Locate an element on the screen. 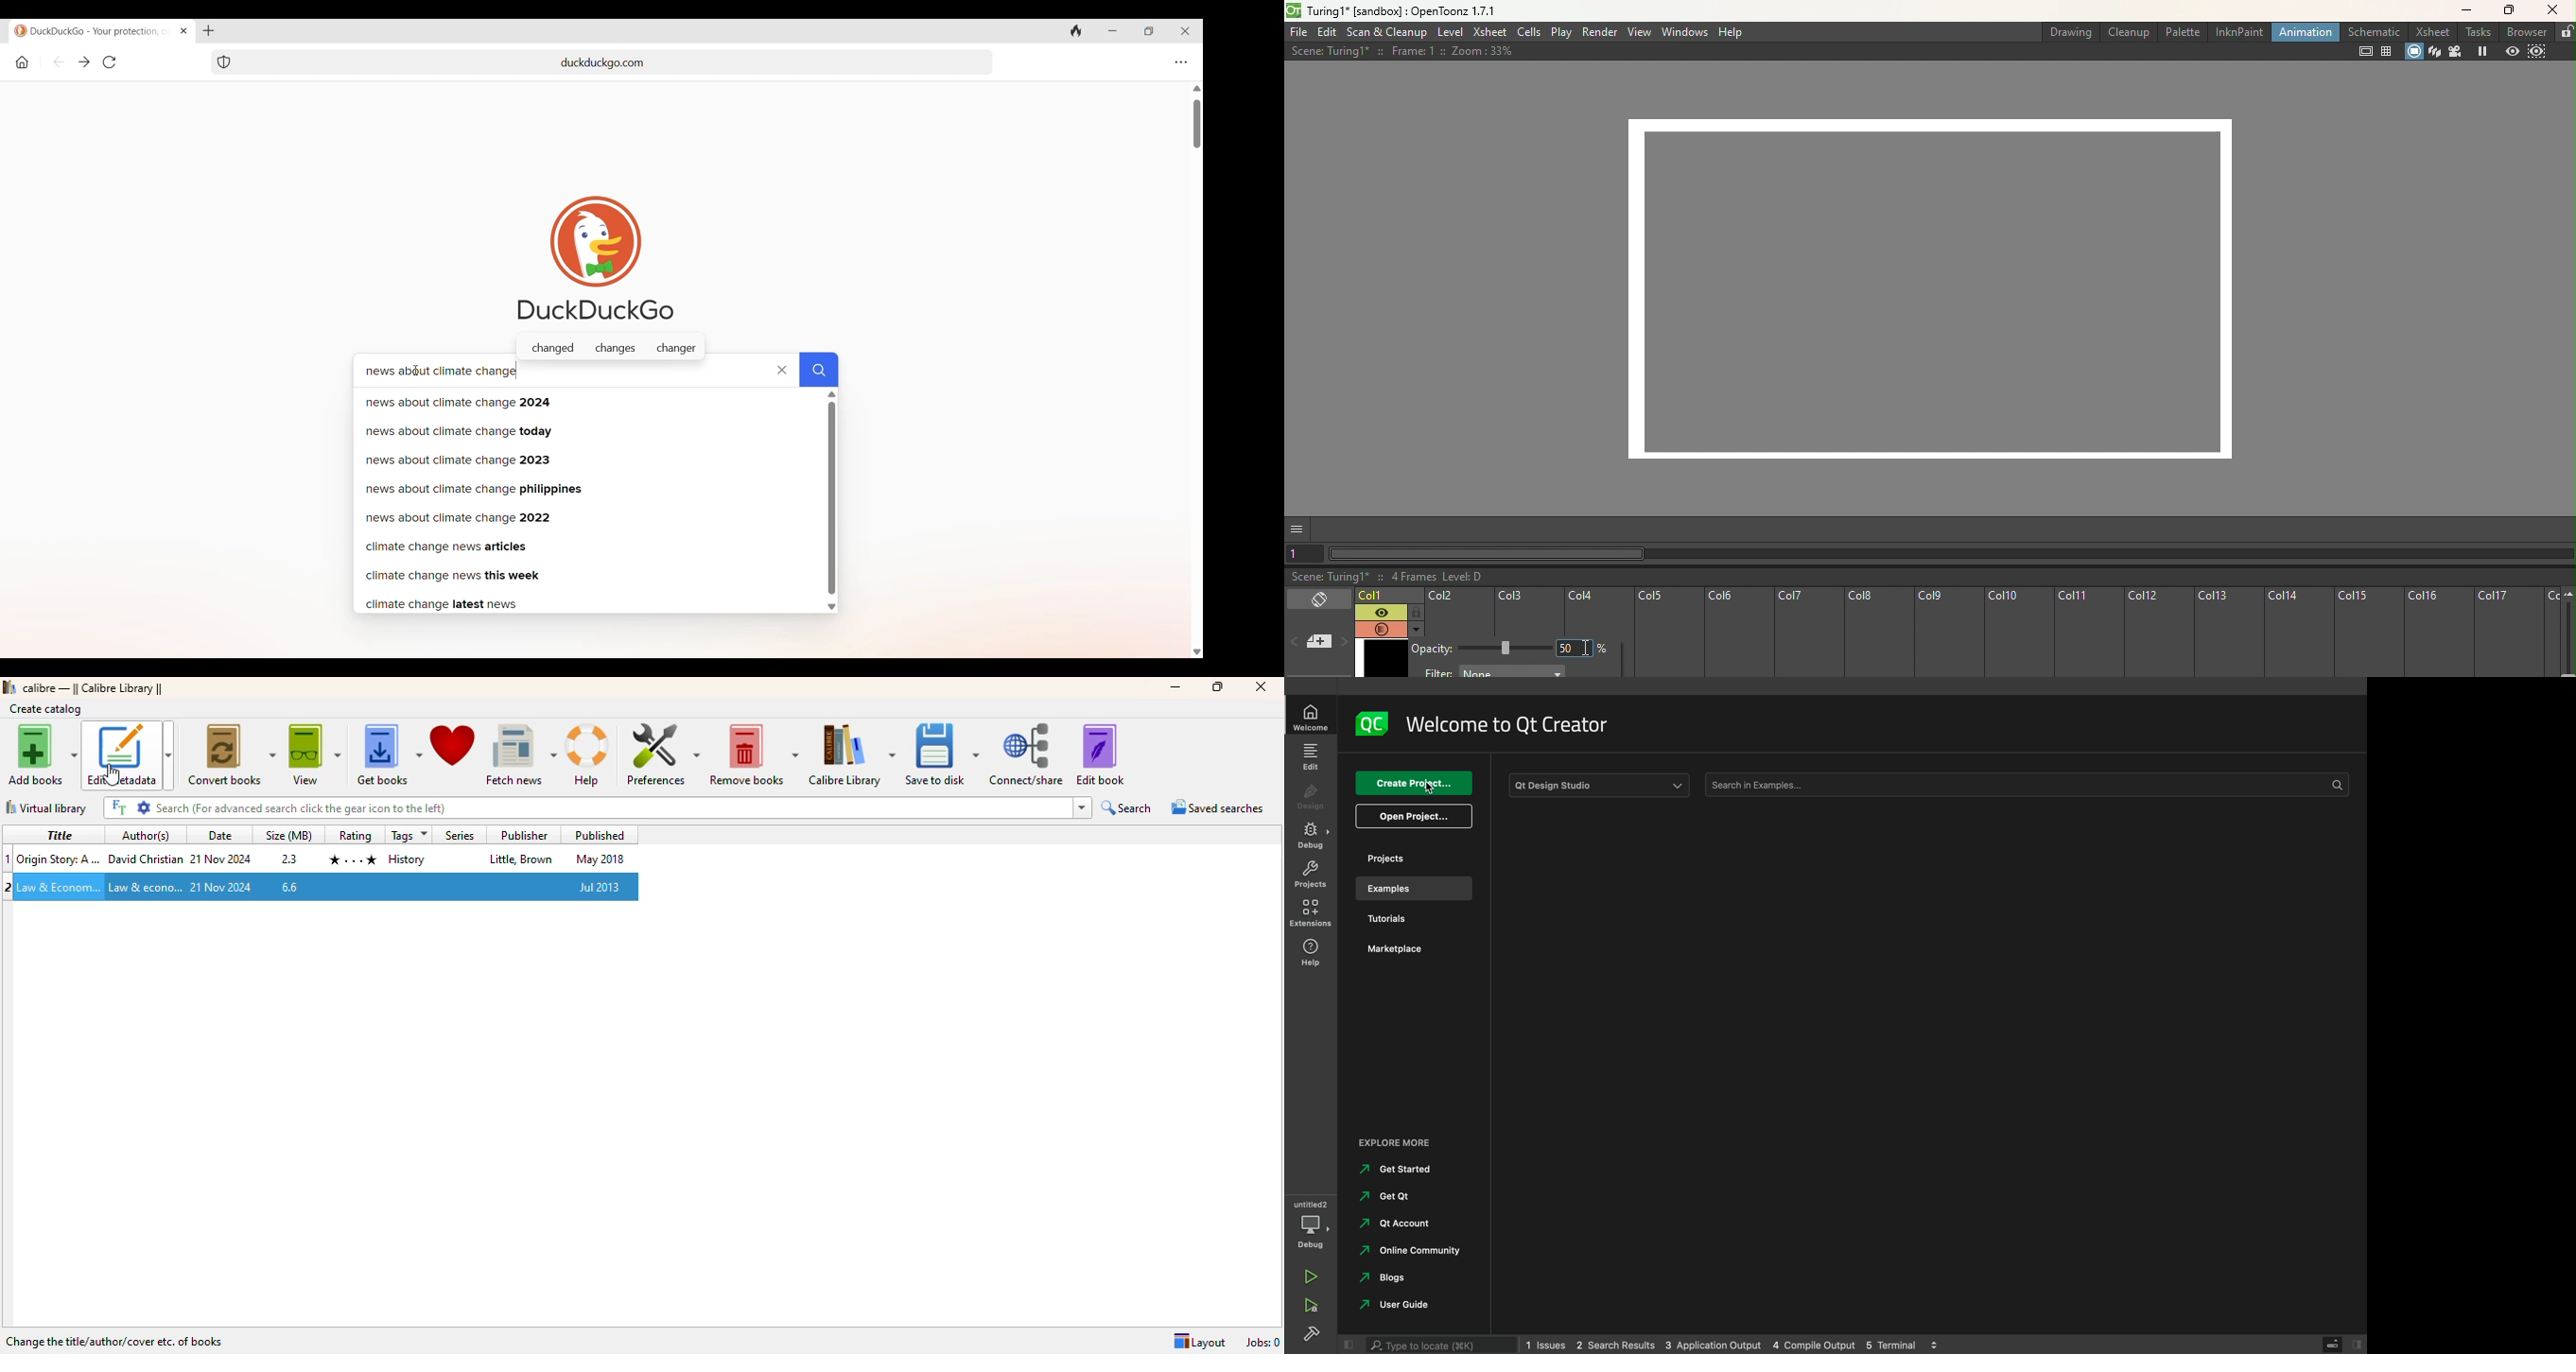 The width and height of the screenshot is (2576, 1372). xsheet is located at coordinates (1488, 32).